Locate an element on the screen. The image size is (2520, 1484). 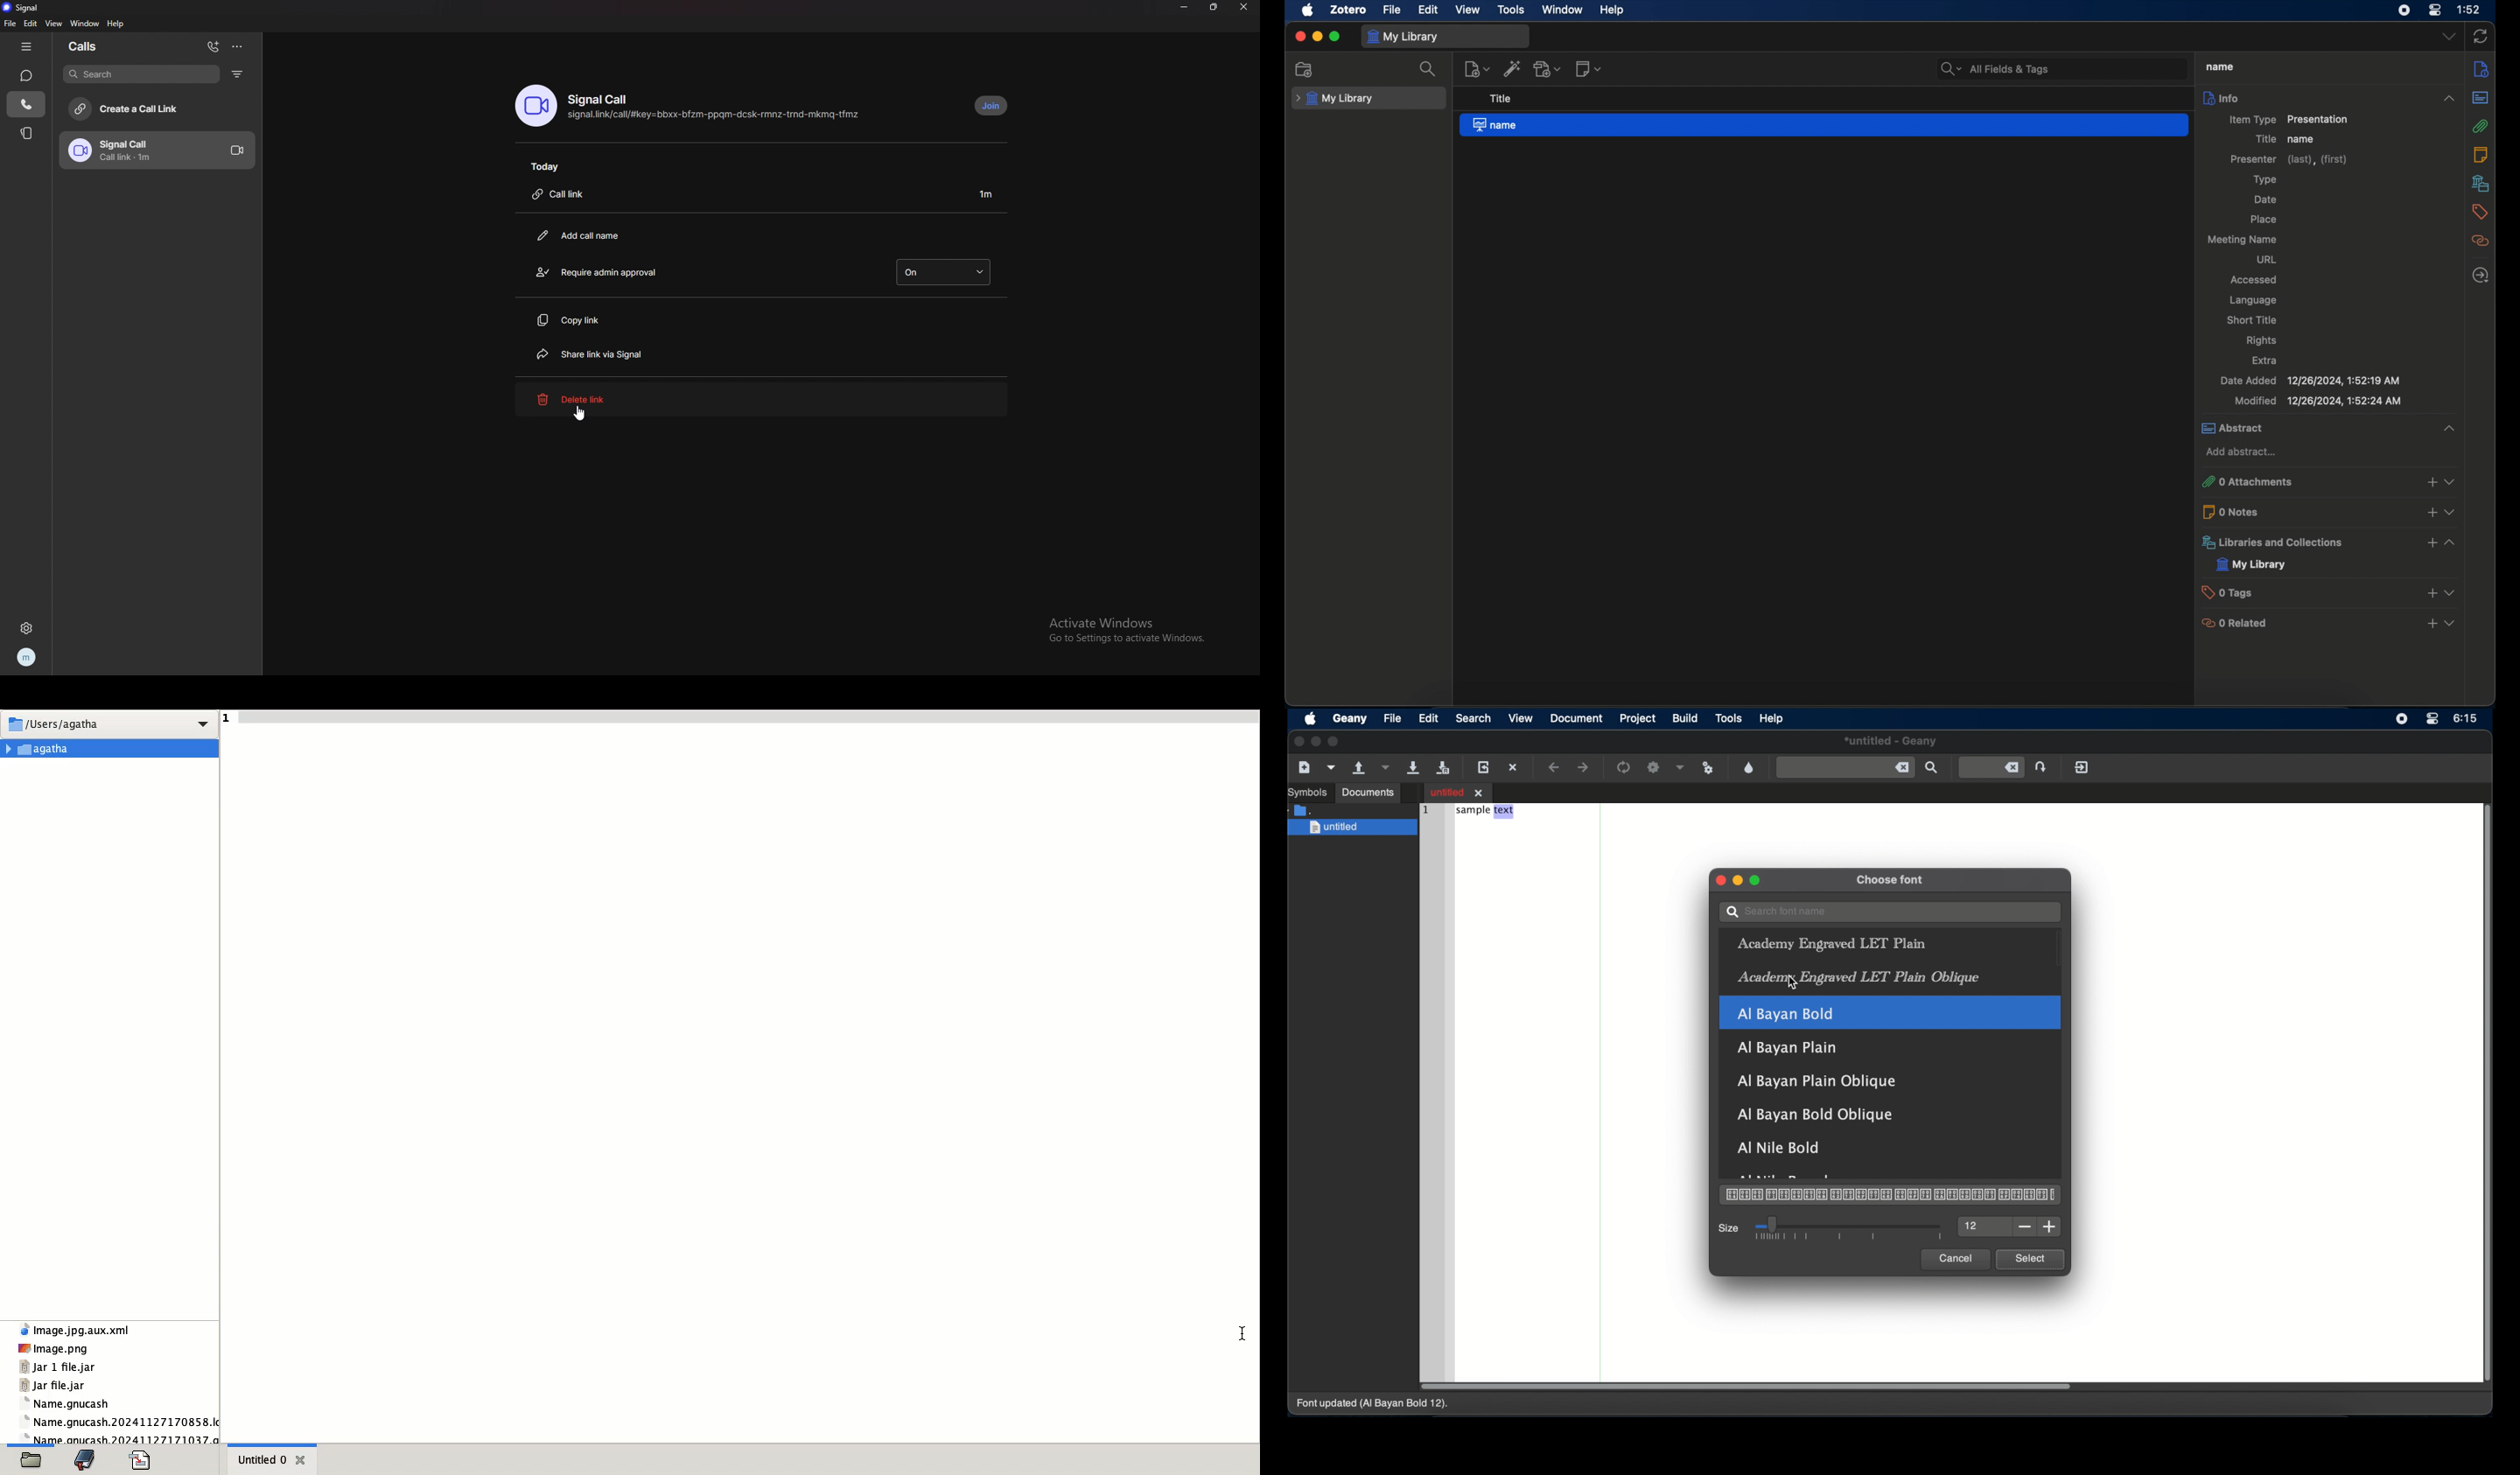
rights is located at coordinates (2263, 341).